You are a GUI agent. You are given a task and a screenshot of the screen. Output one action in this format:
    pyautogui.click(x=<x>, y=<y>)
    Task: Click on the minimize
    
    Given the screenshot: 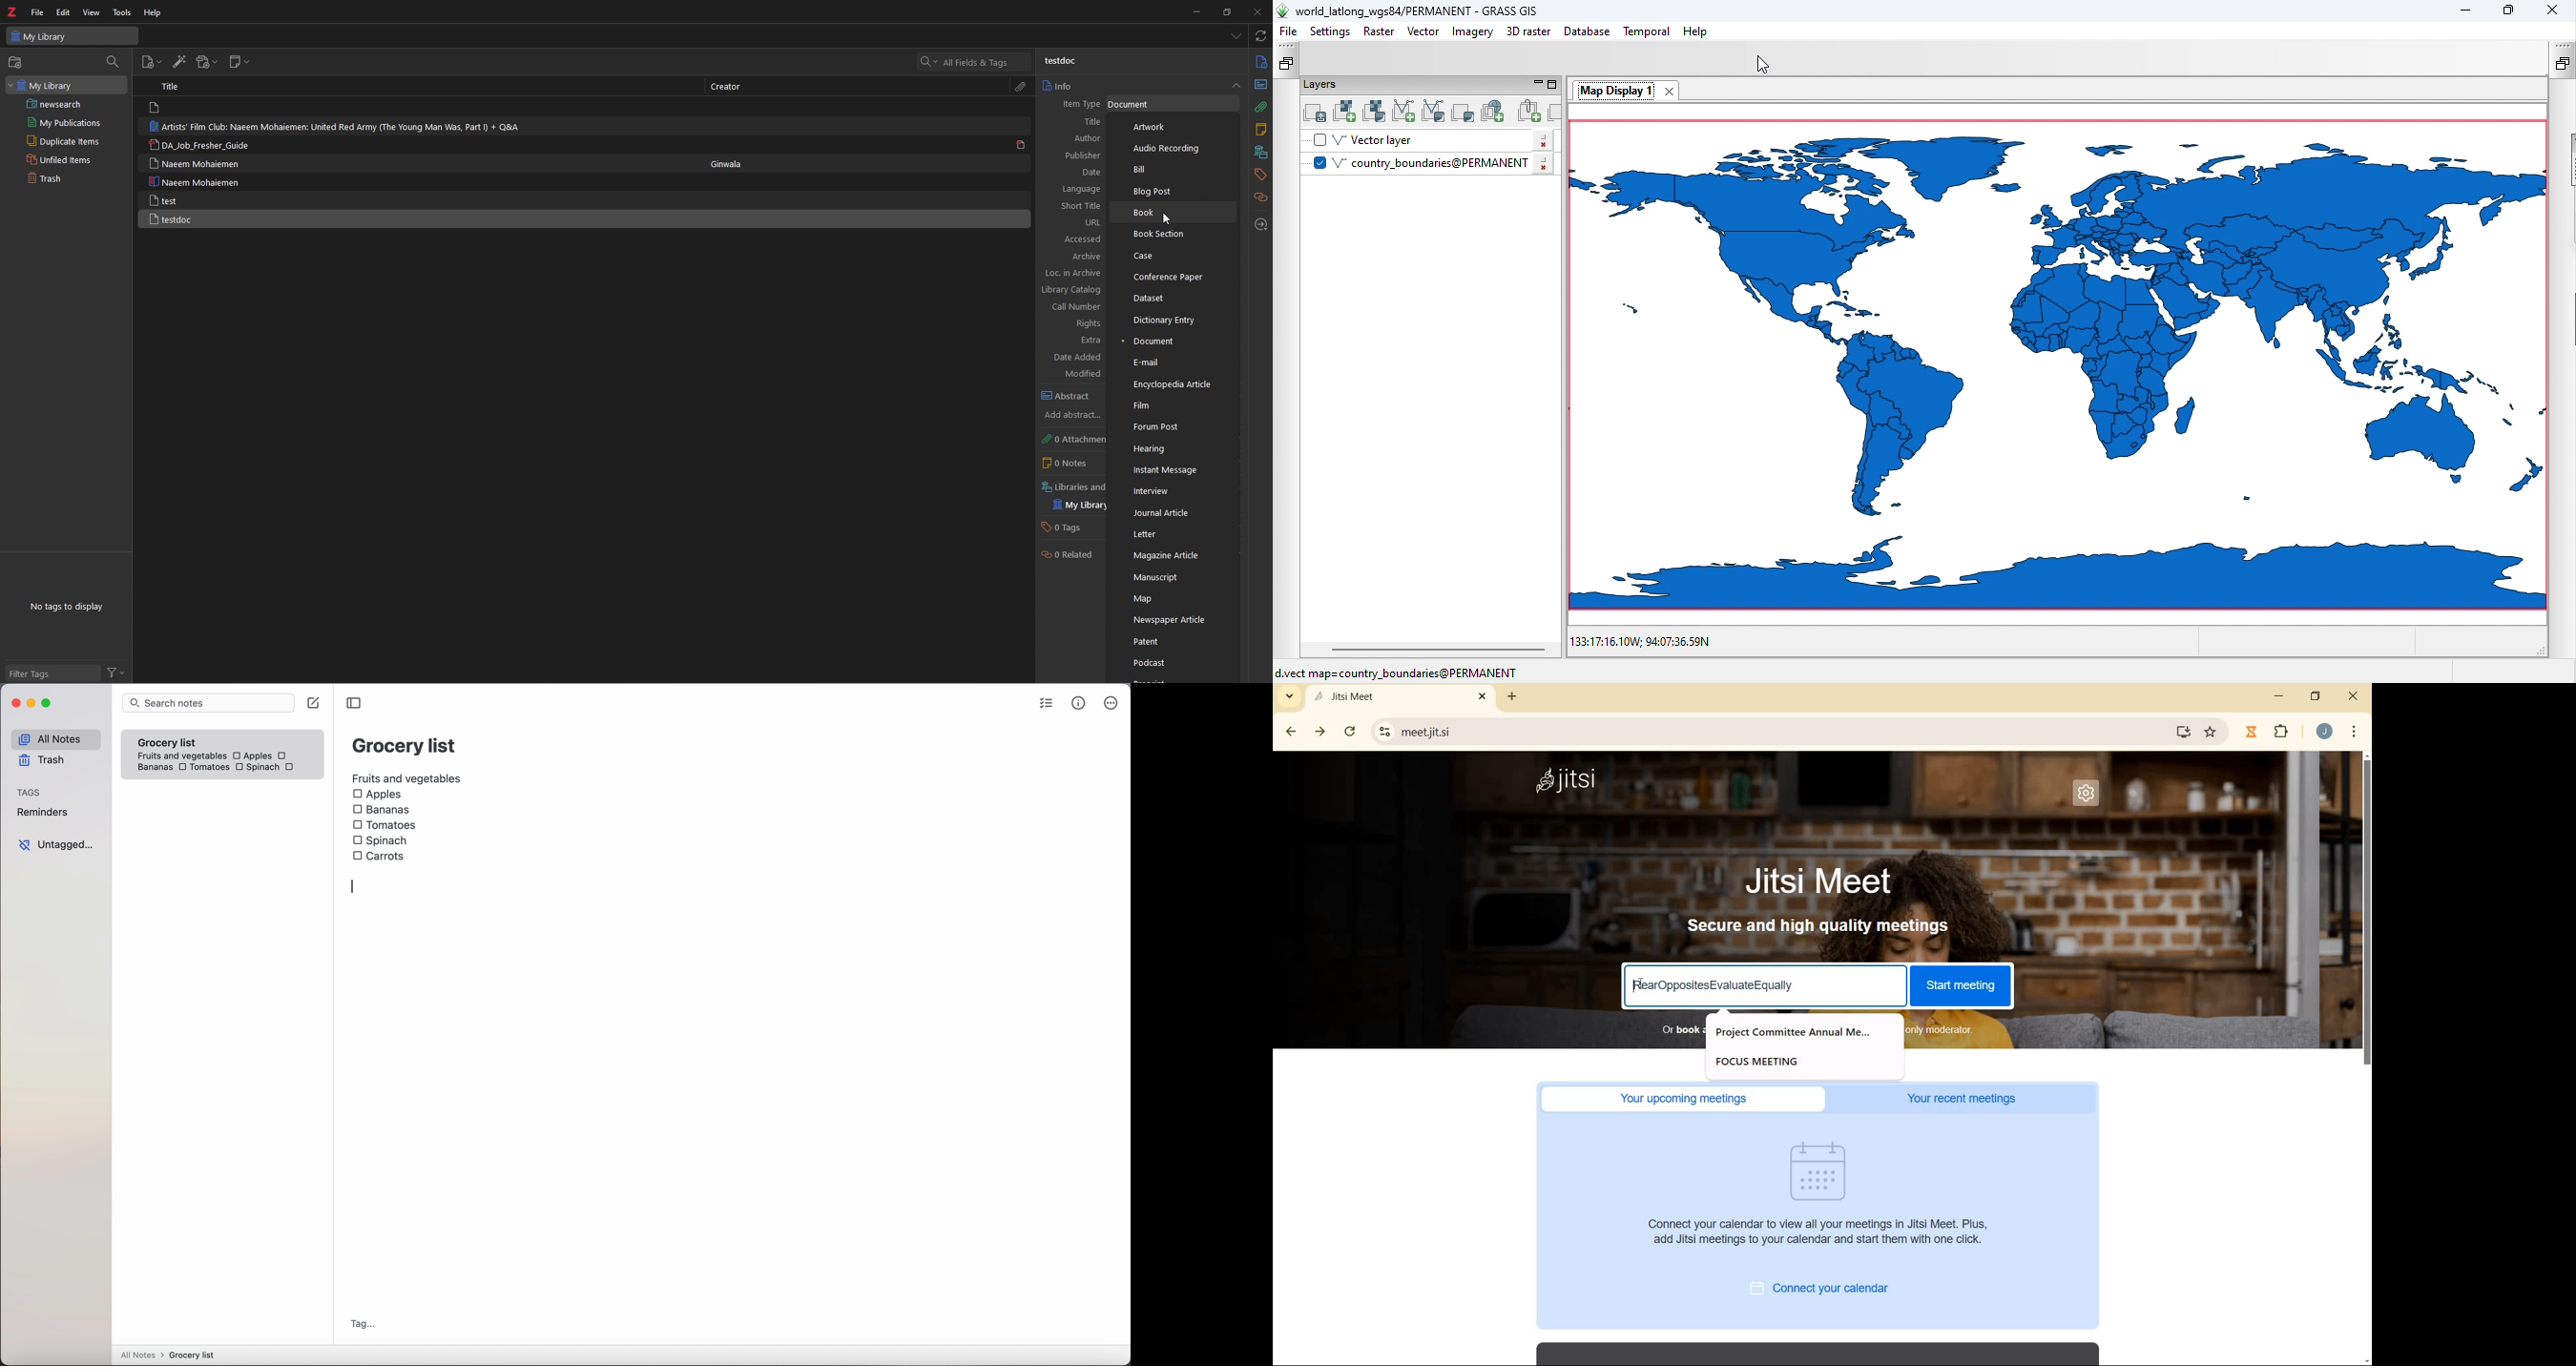 What is the action you would take?
    pyautogui.click(x=1194, y=12)
    